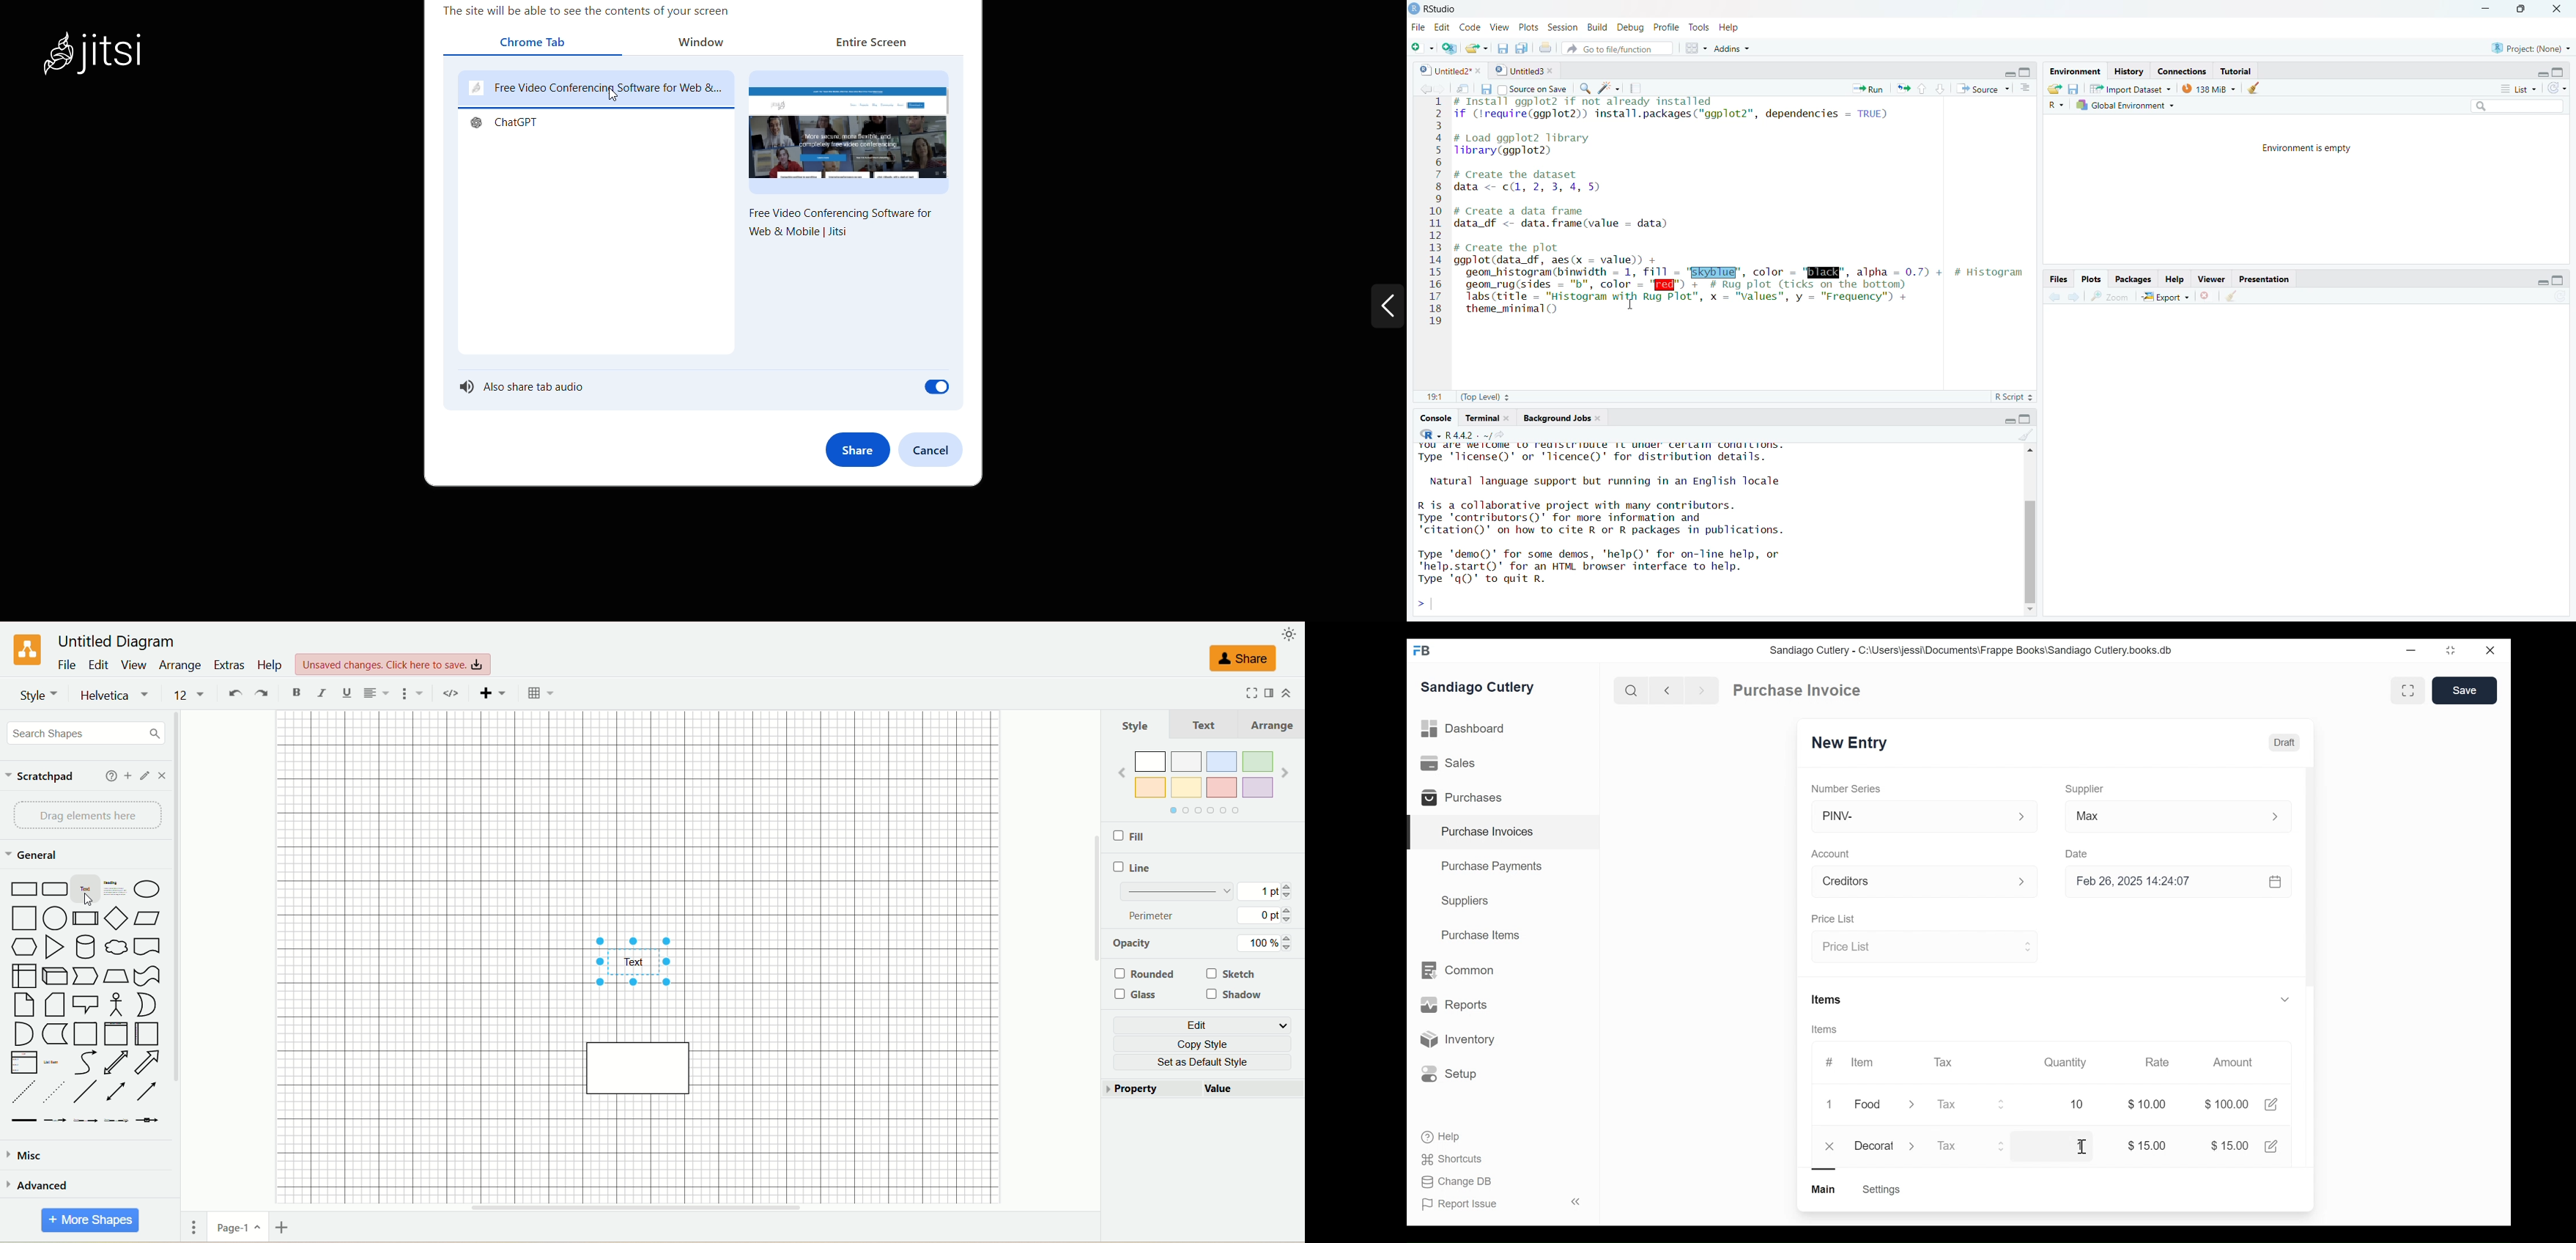 The height and width of the screenshot is (1260, 2576). Describe the element at coordinates (1464, 729) in the screenshot. I see `Dashboard` at that location.